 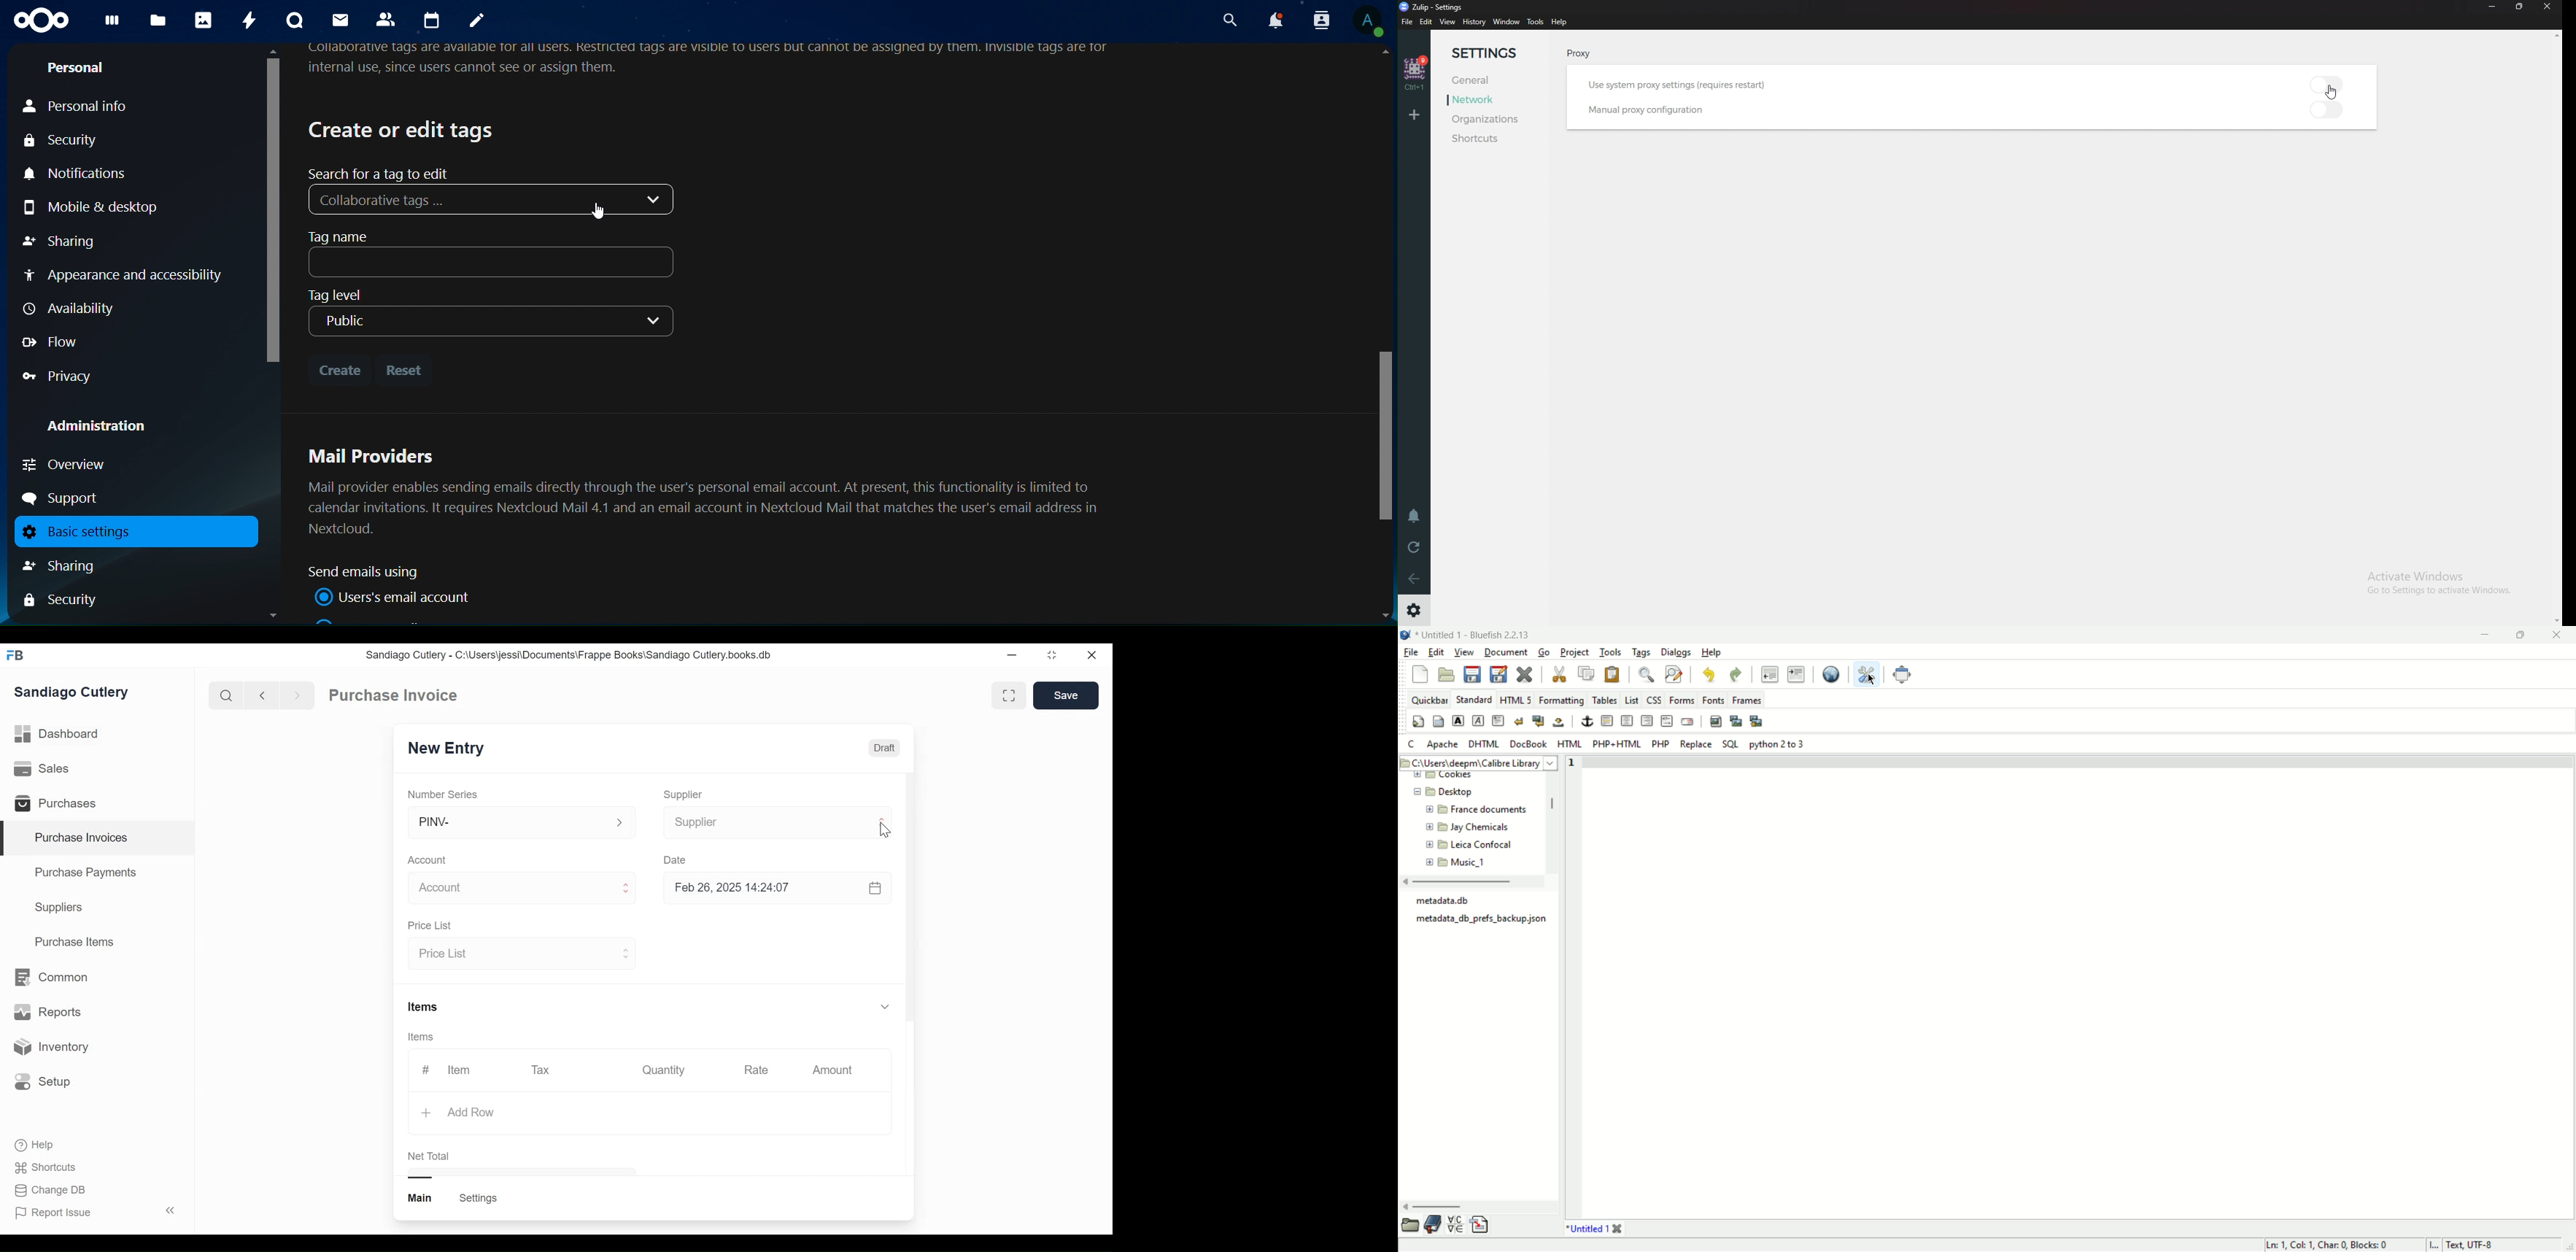 I want to click on insert image, so click(x=1717, y=722).